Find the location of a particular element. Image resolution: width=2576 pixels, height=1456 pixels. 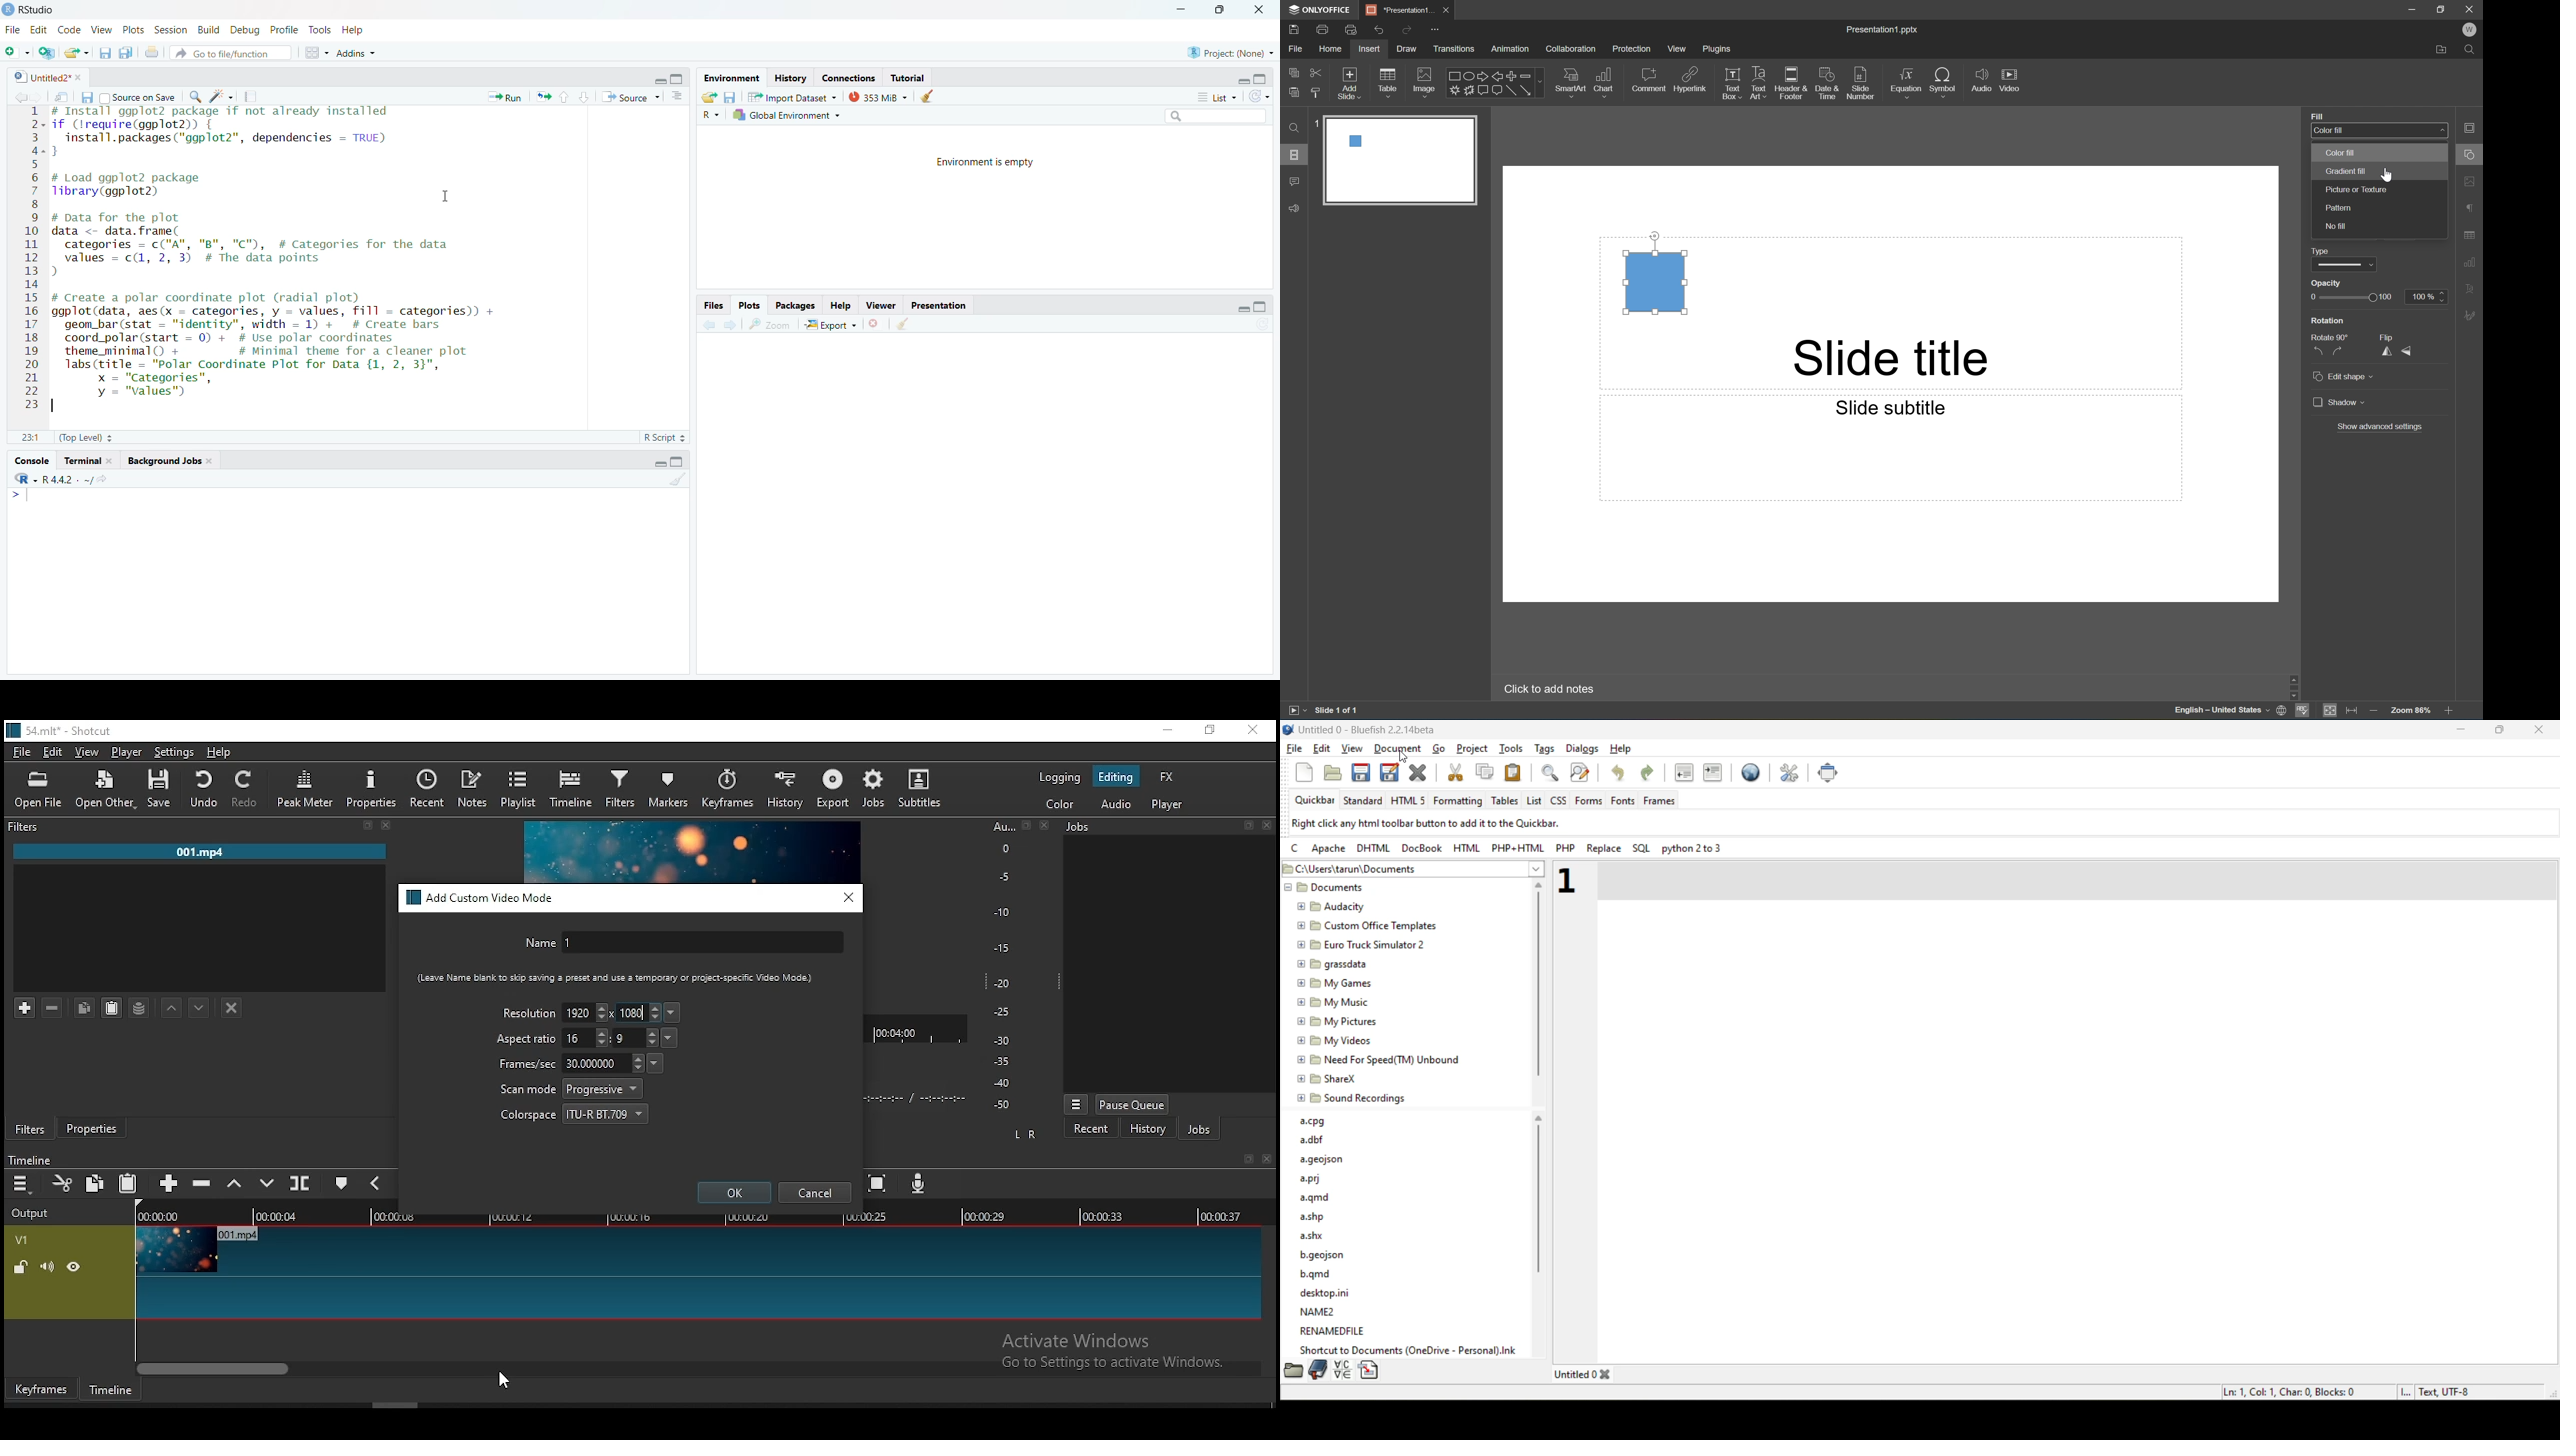

Start slideshow is located at coordinates (1296, 710).